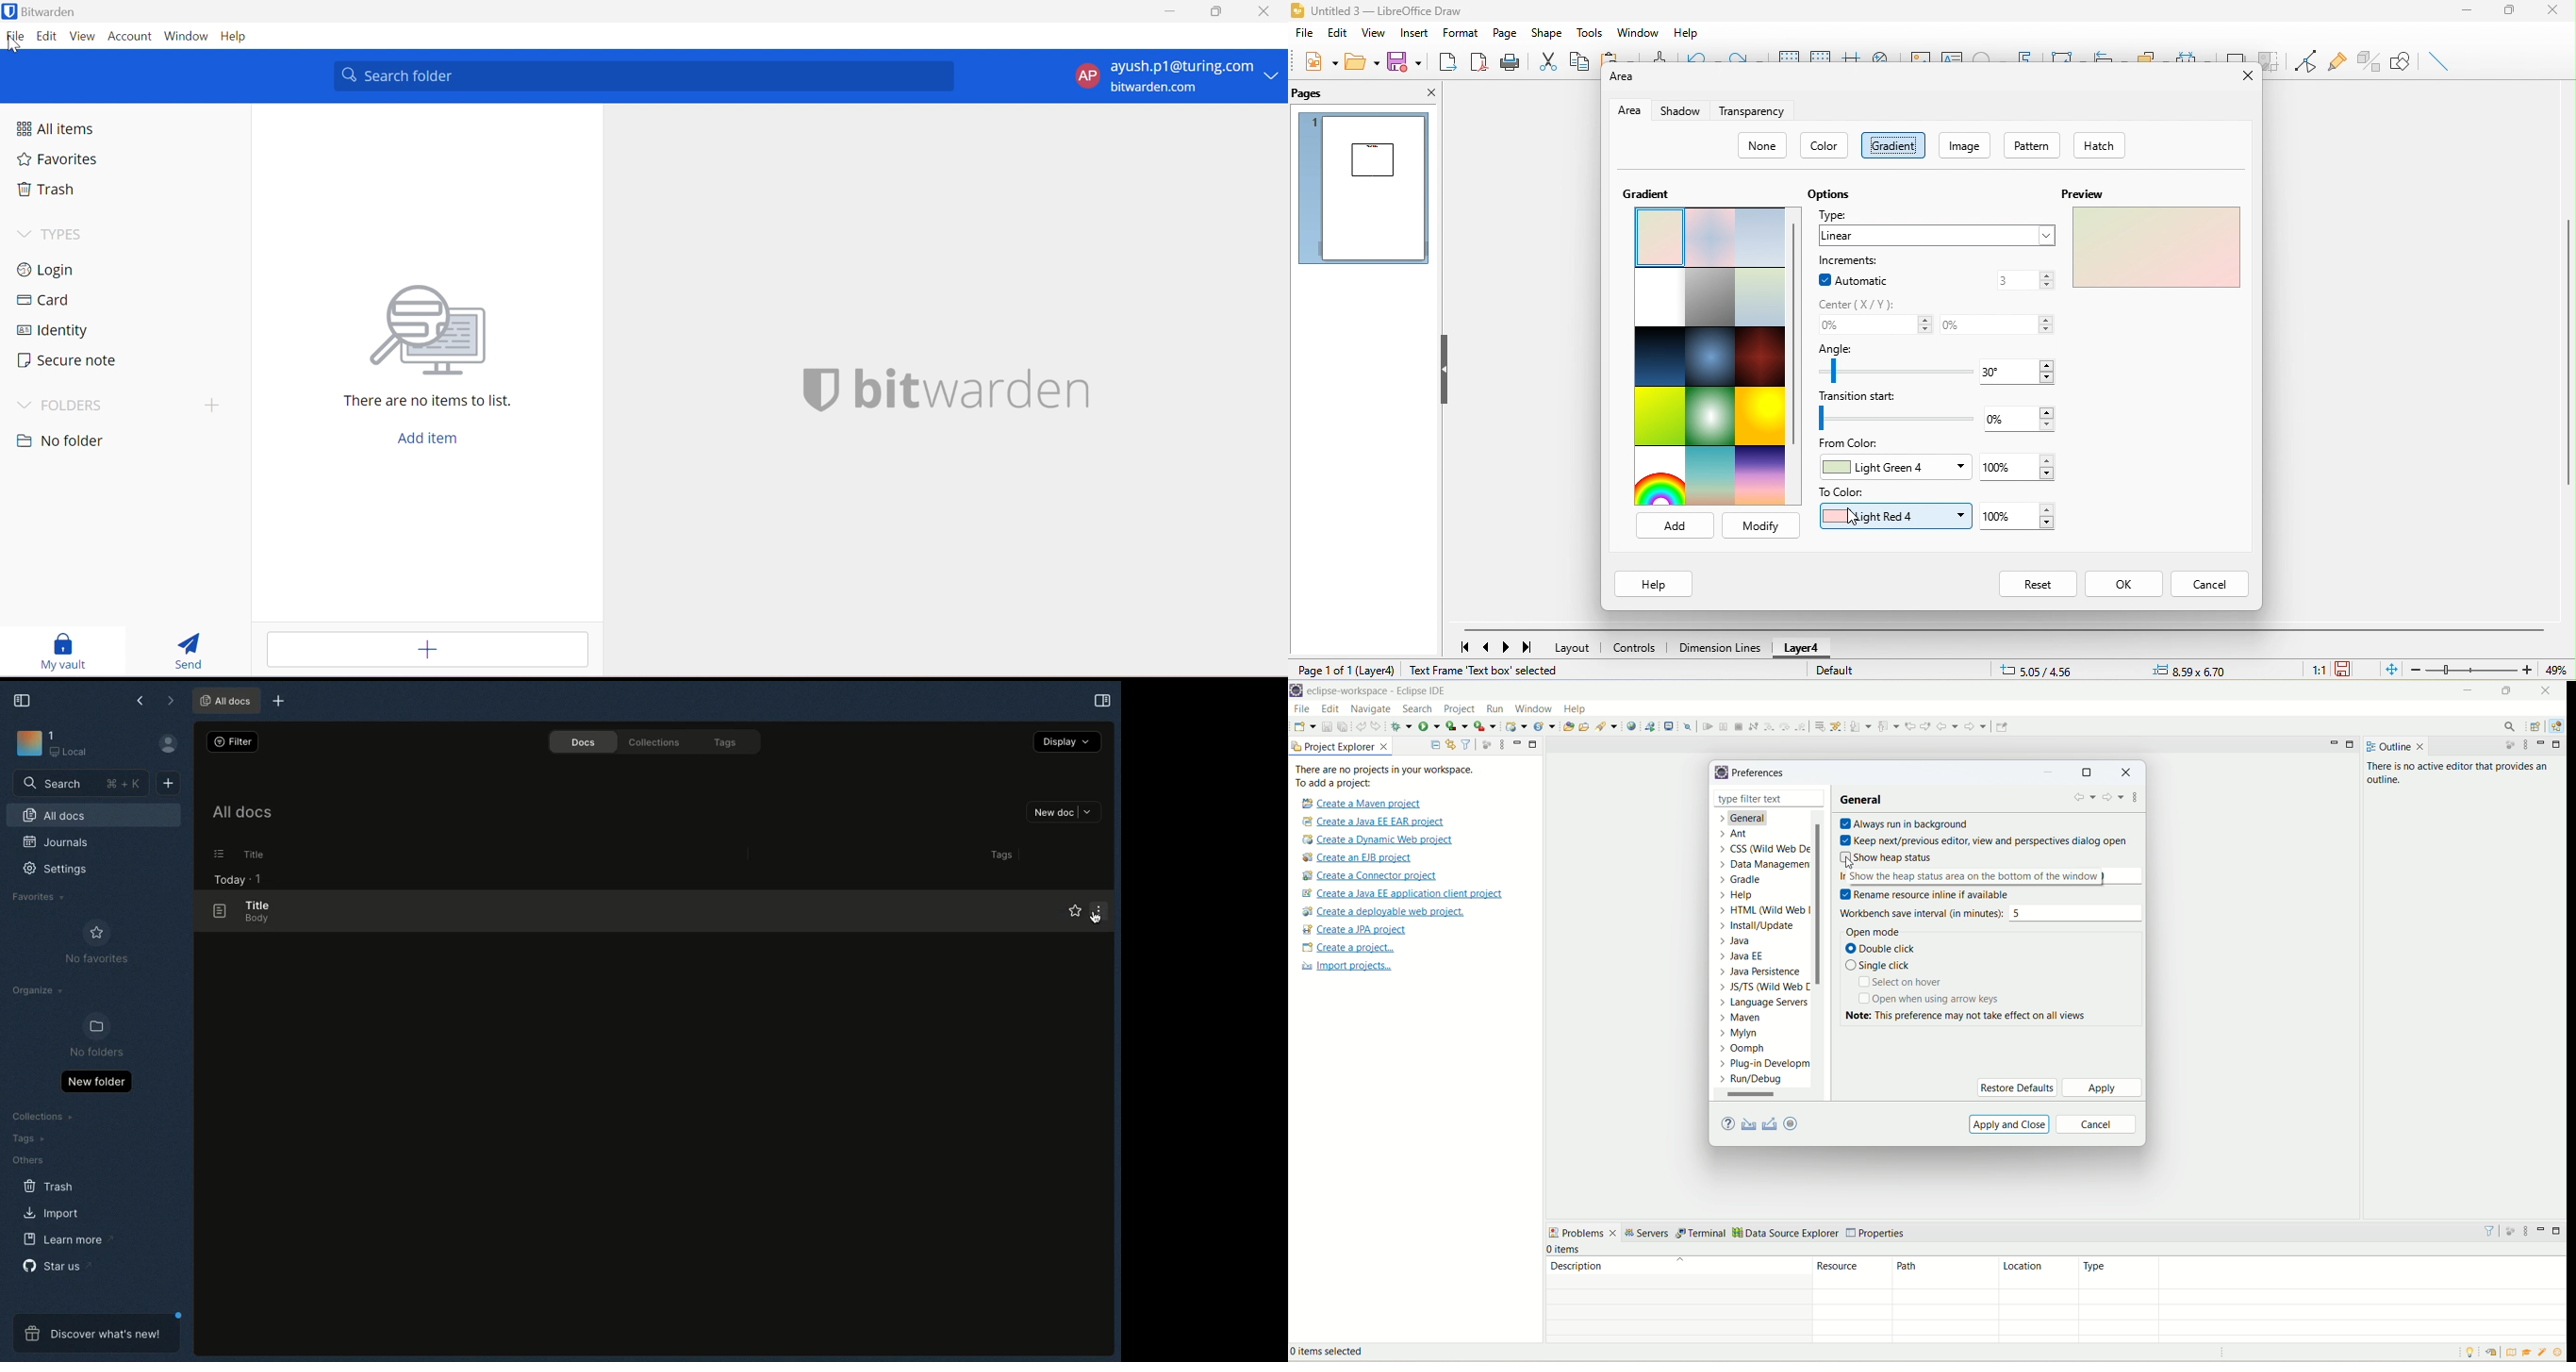 The height and width of the screenshot is (1372, 2576). Describe the element at coordinates (1096, 919) in the screenshot. I see `cursor` at that location.